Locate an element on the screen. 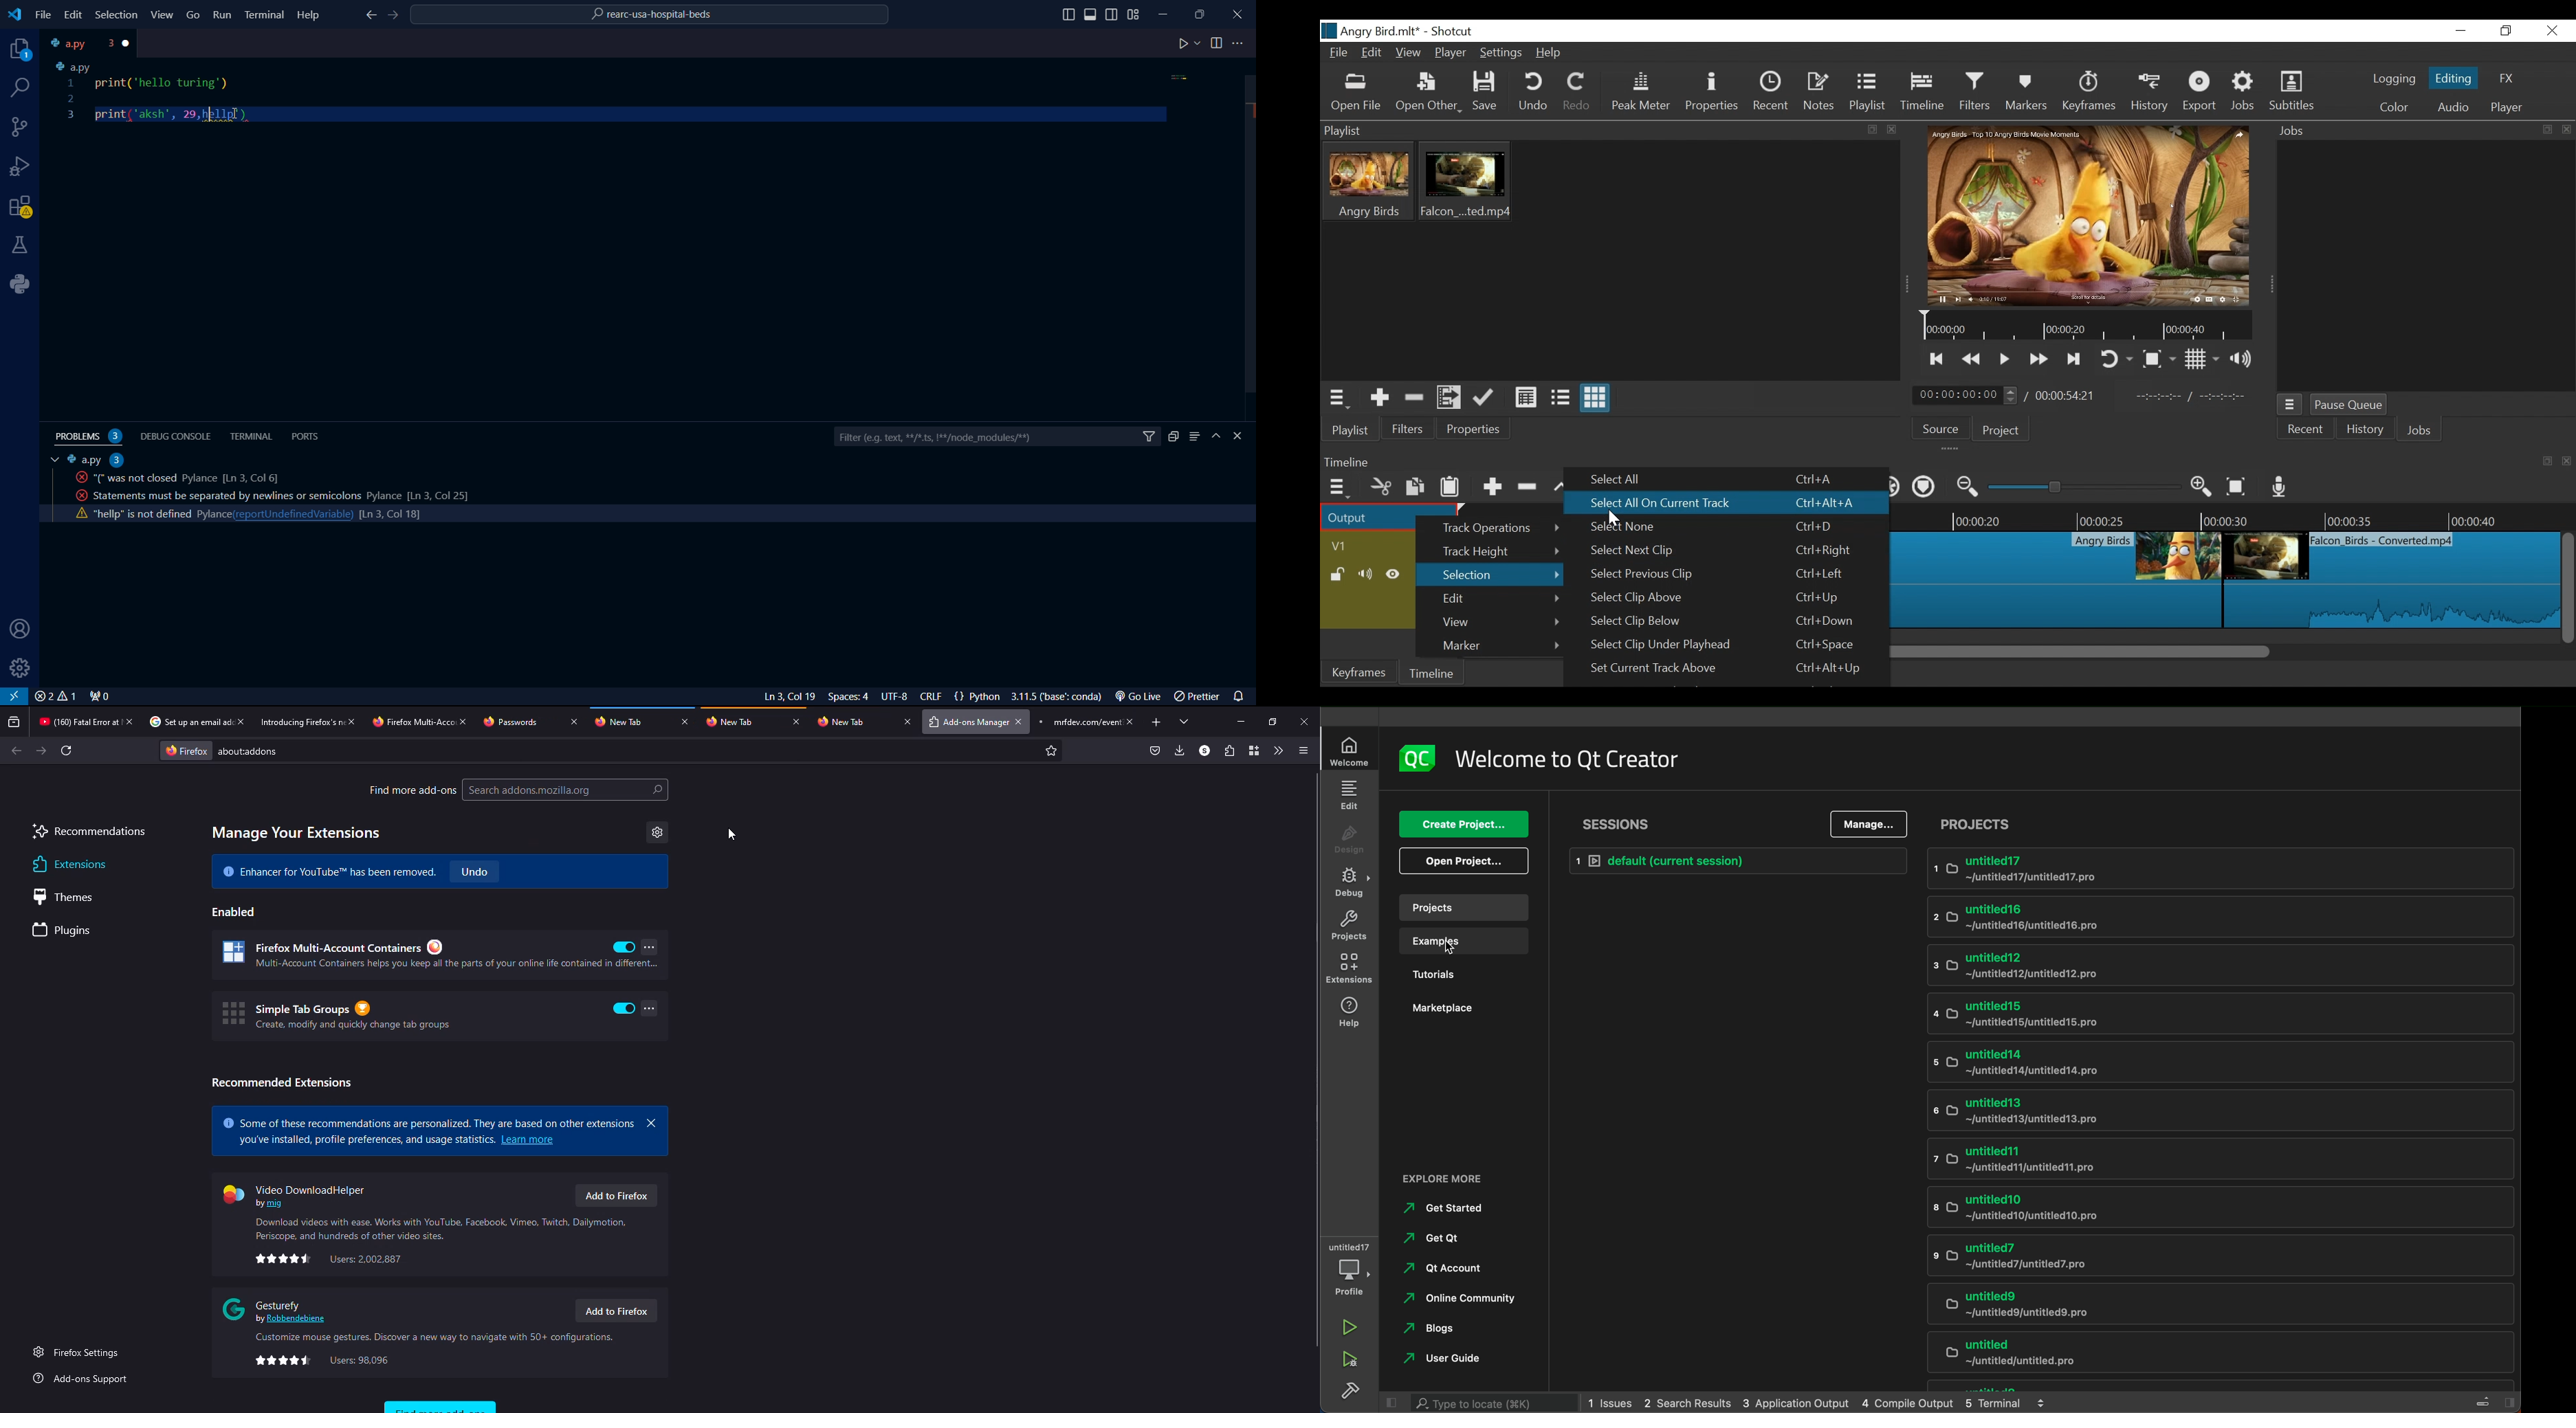  untitled13 is located at coordinates (2212, 1110).